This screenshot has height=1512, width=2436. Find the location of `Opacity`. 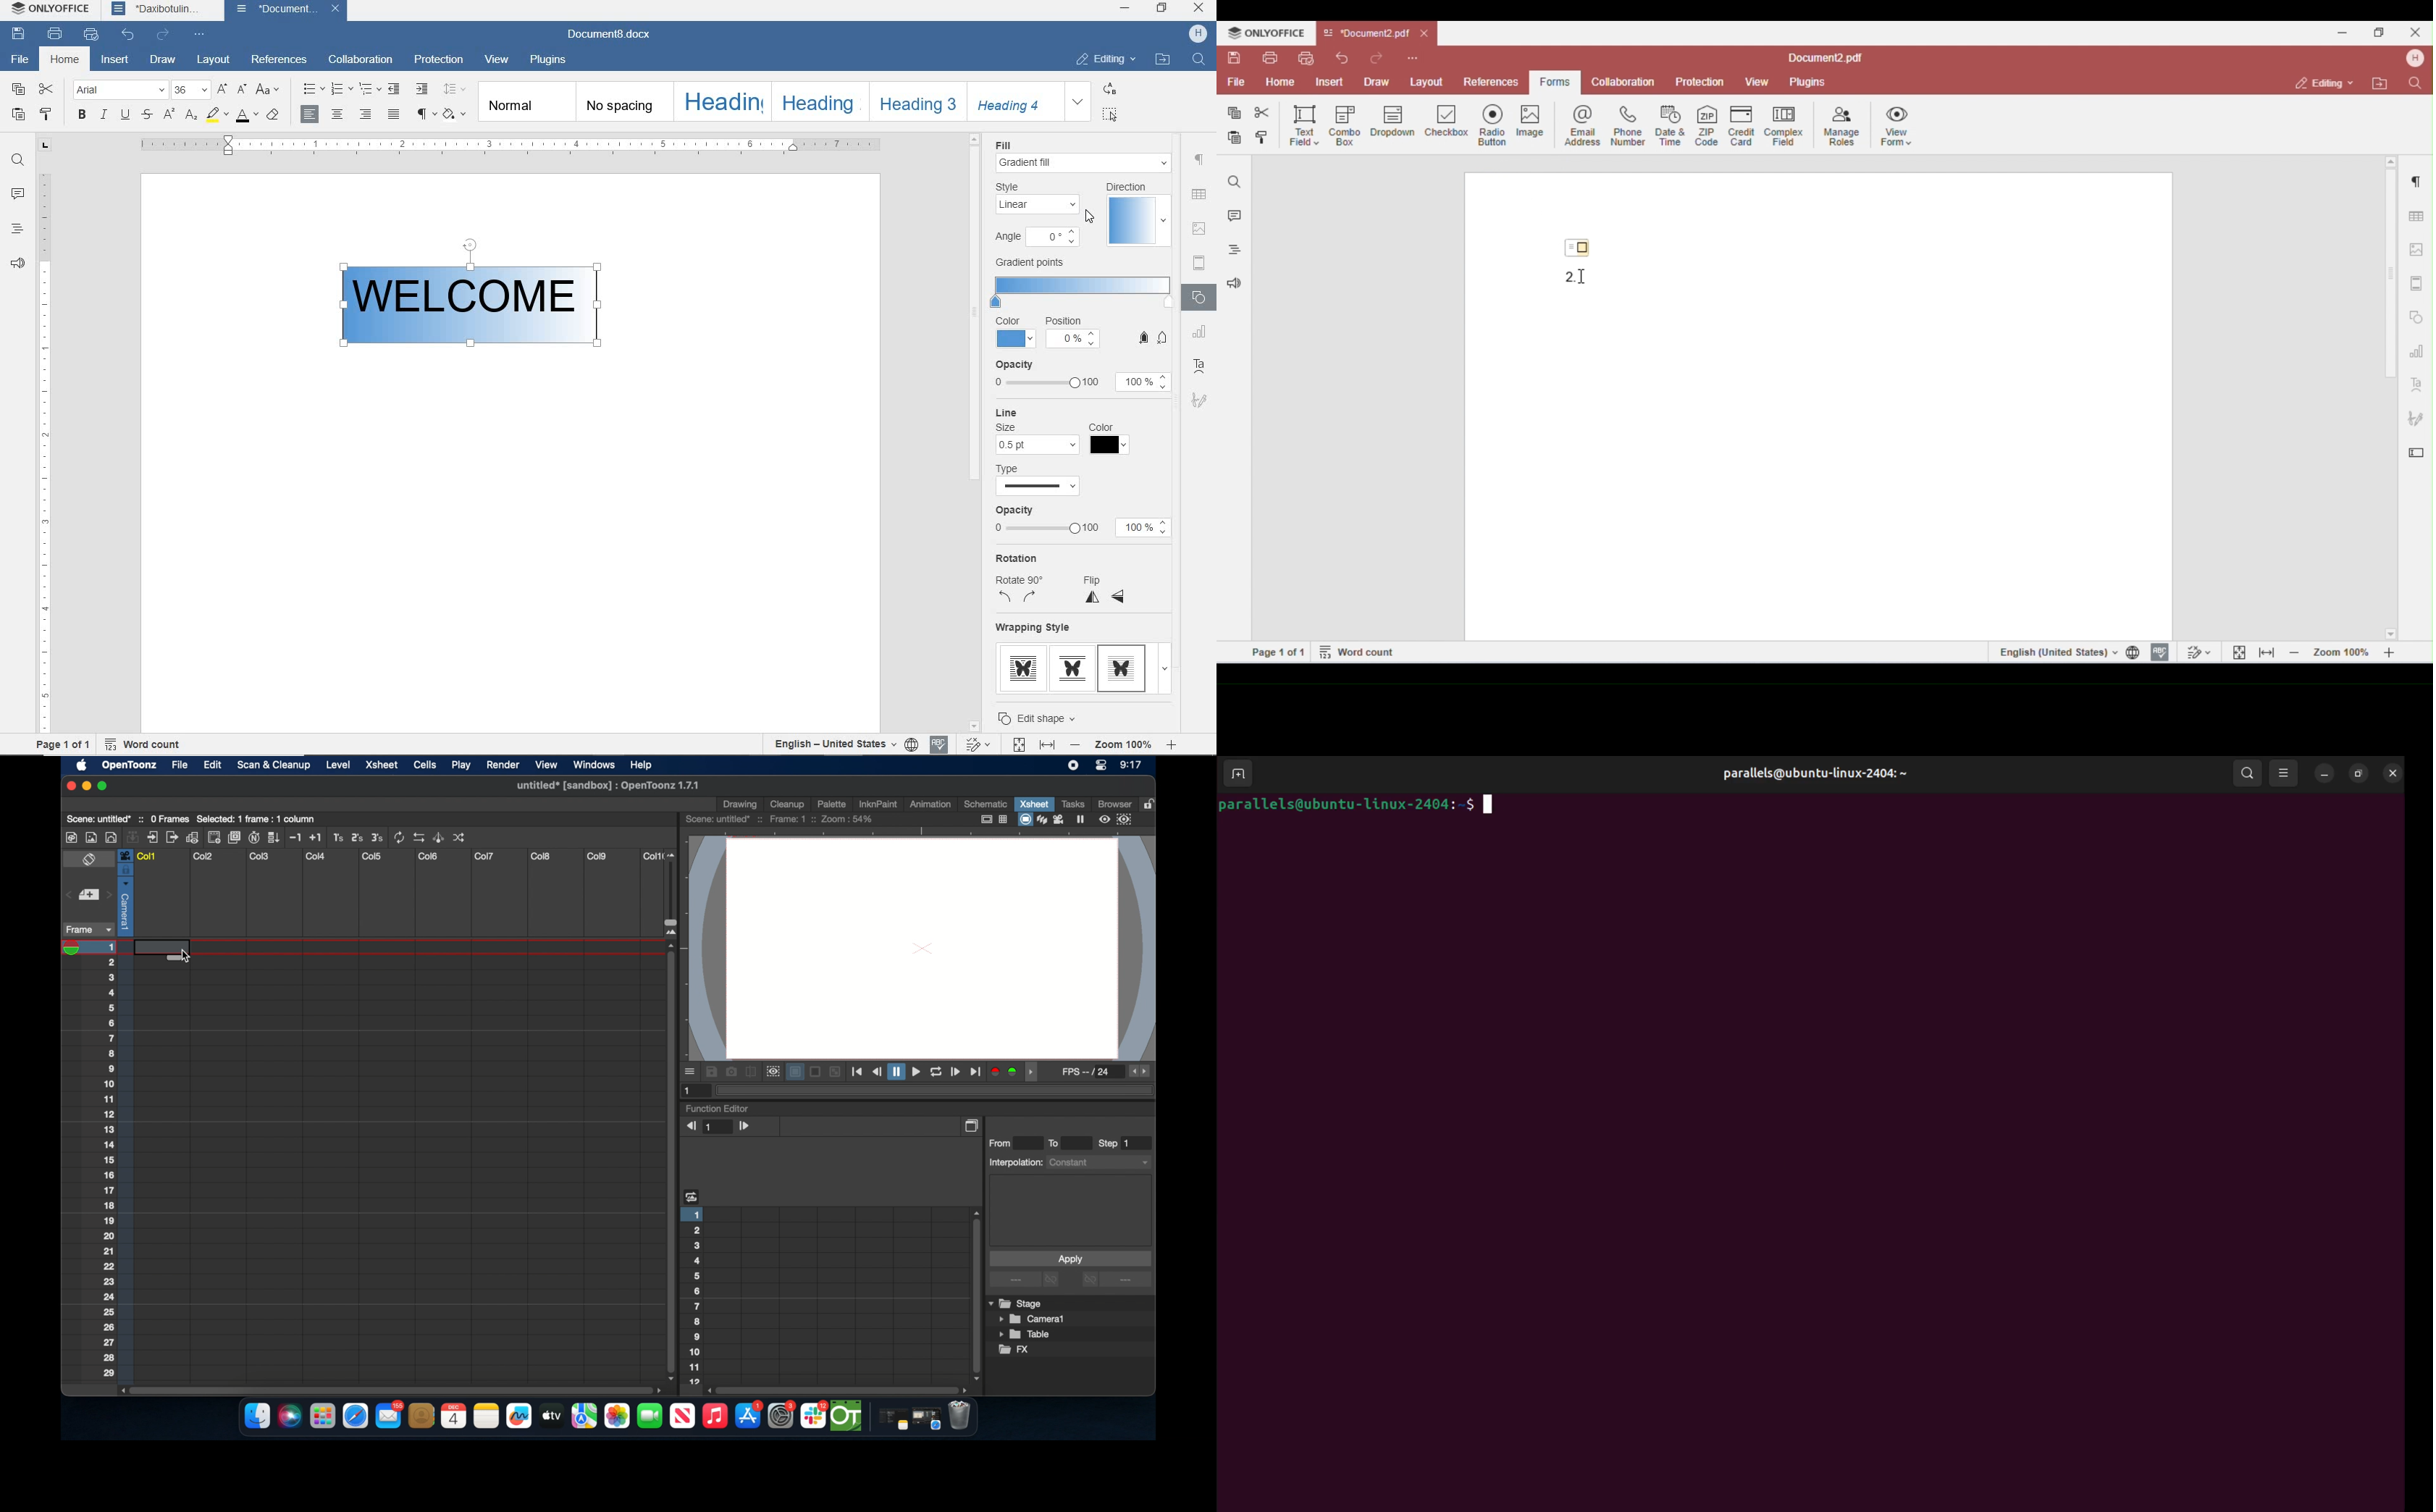

Opacity is located at coordinates (1013, 508).